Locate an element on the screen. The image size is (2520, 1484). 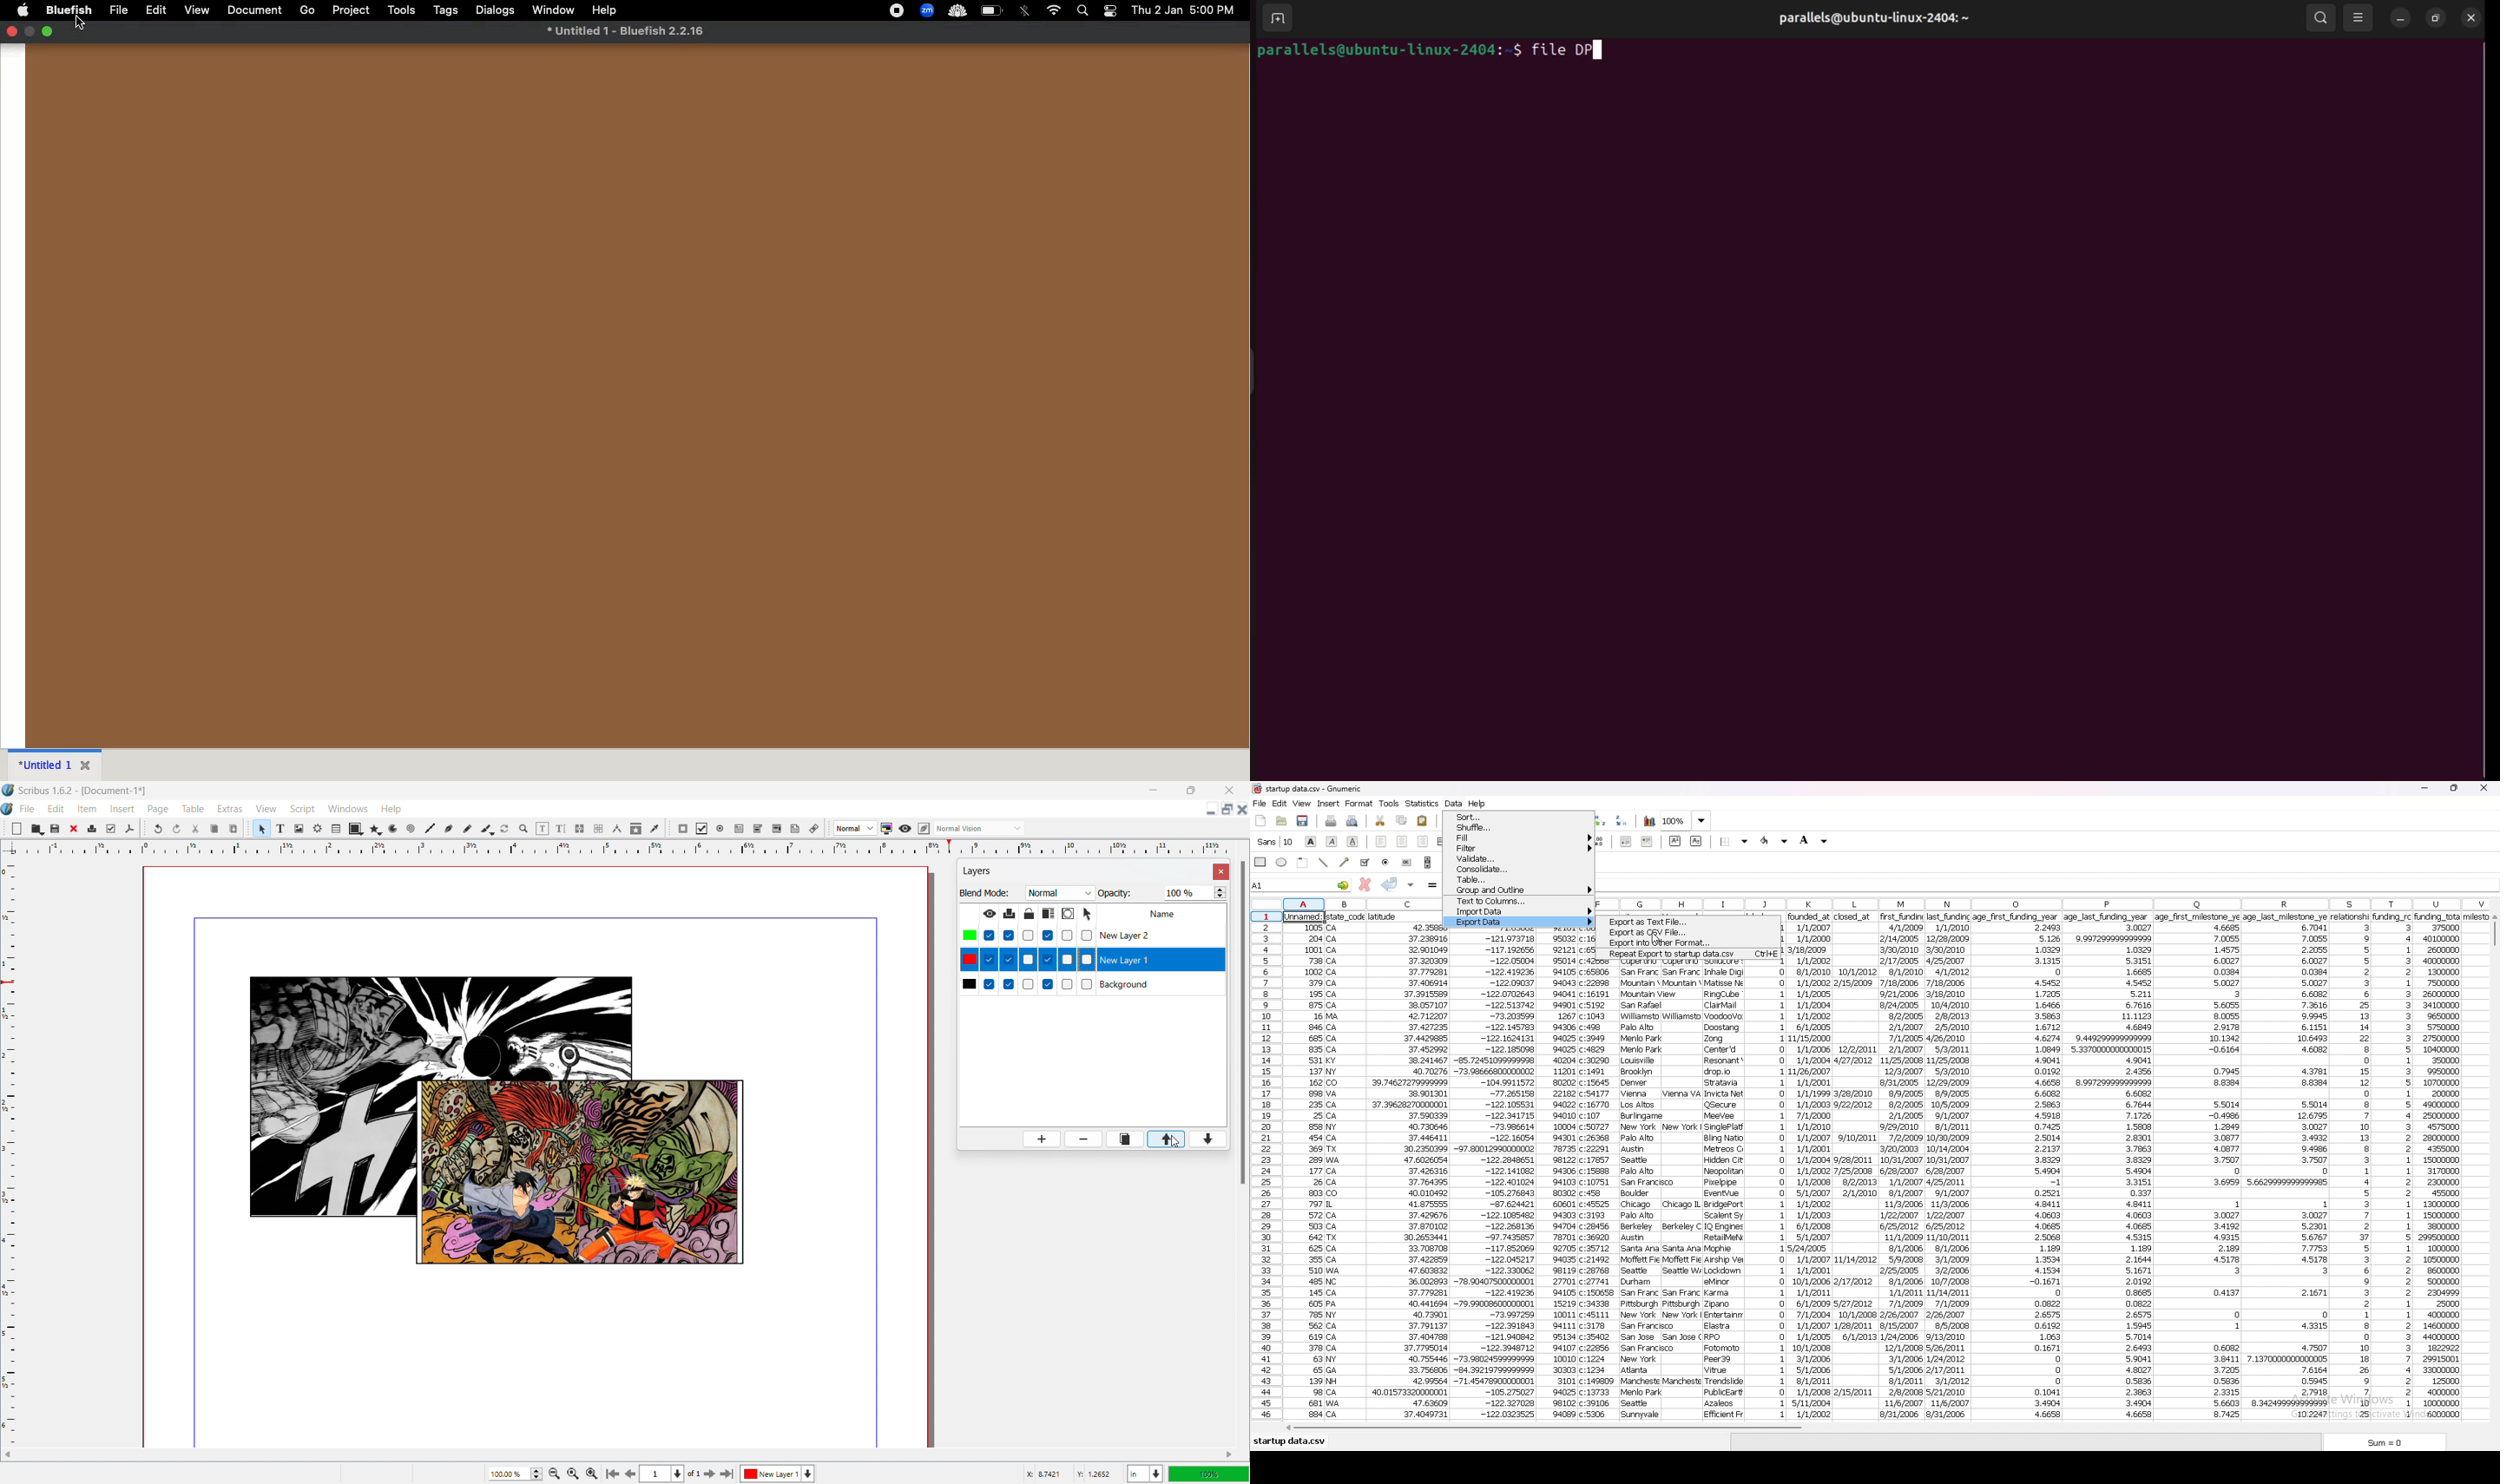
background is located at coordinates (1814, 840).